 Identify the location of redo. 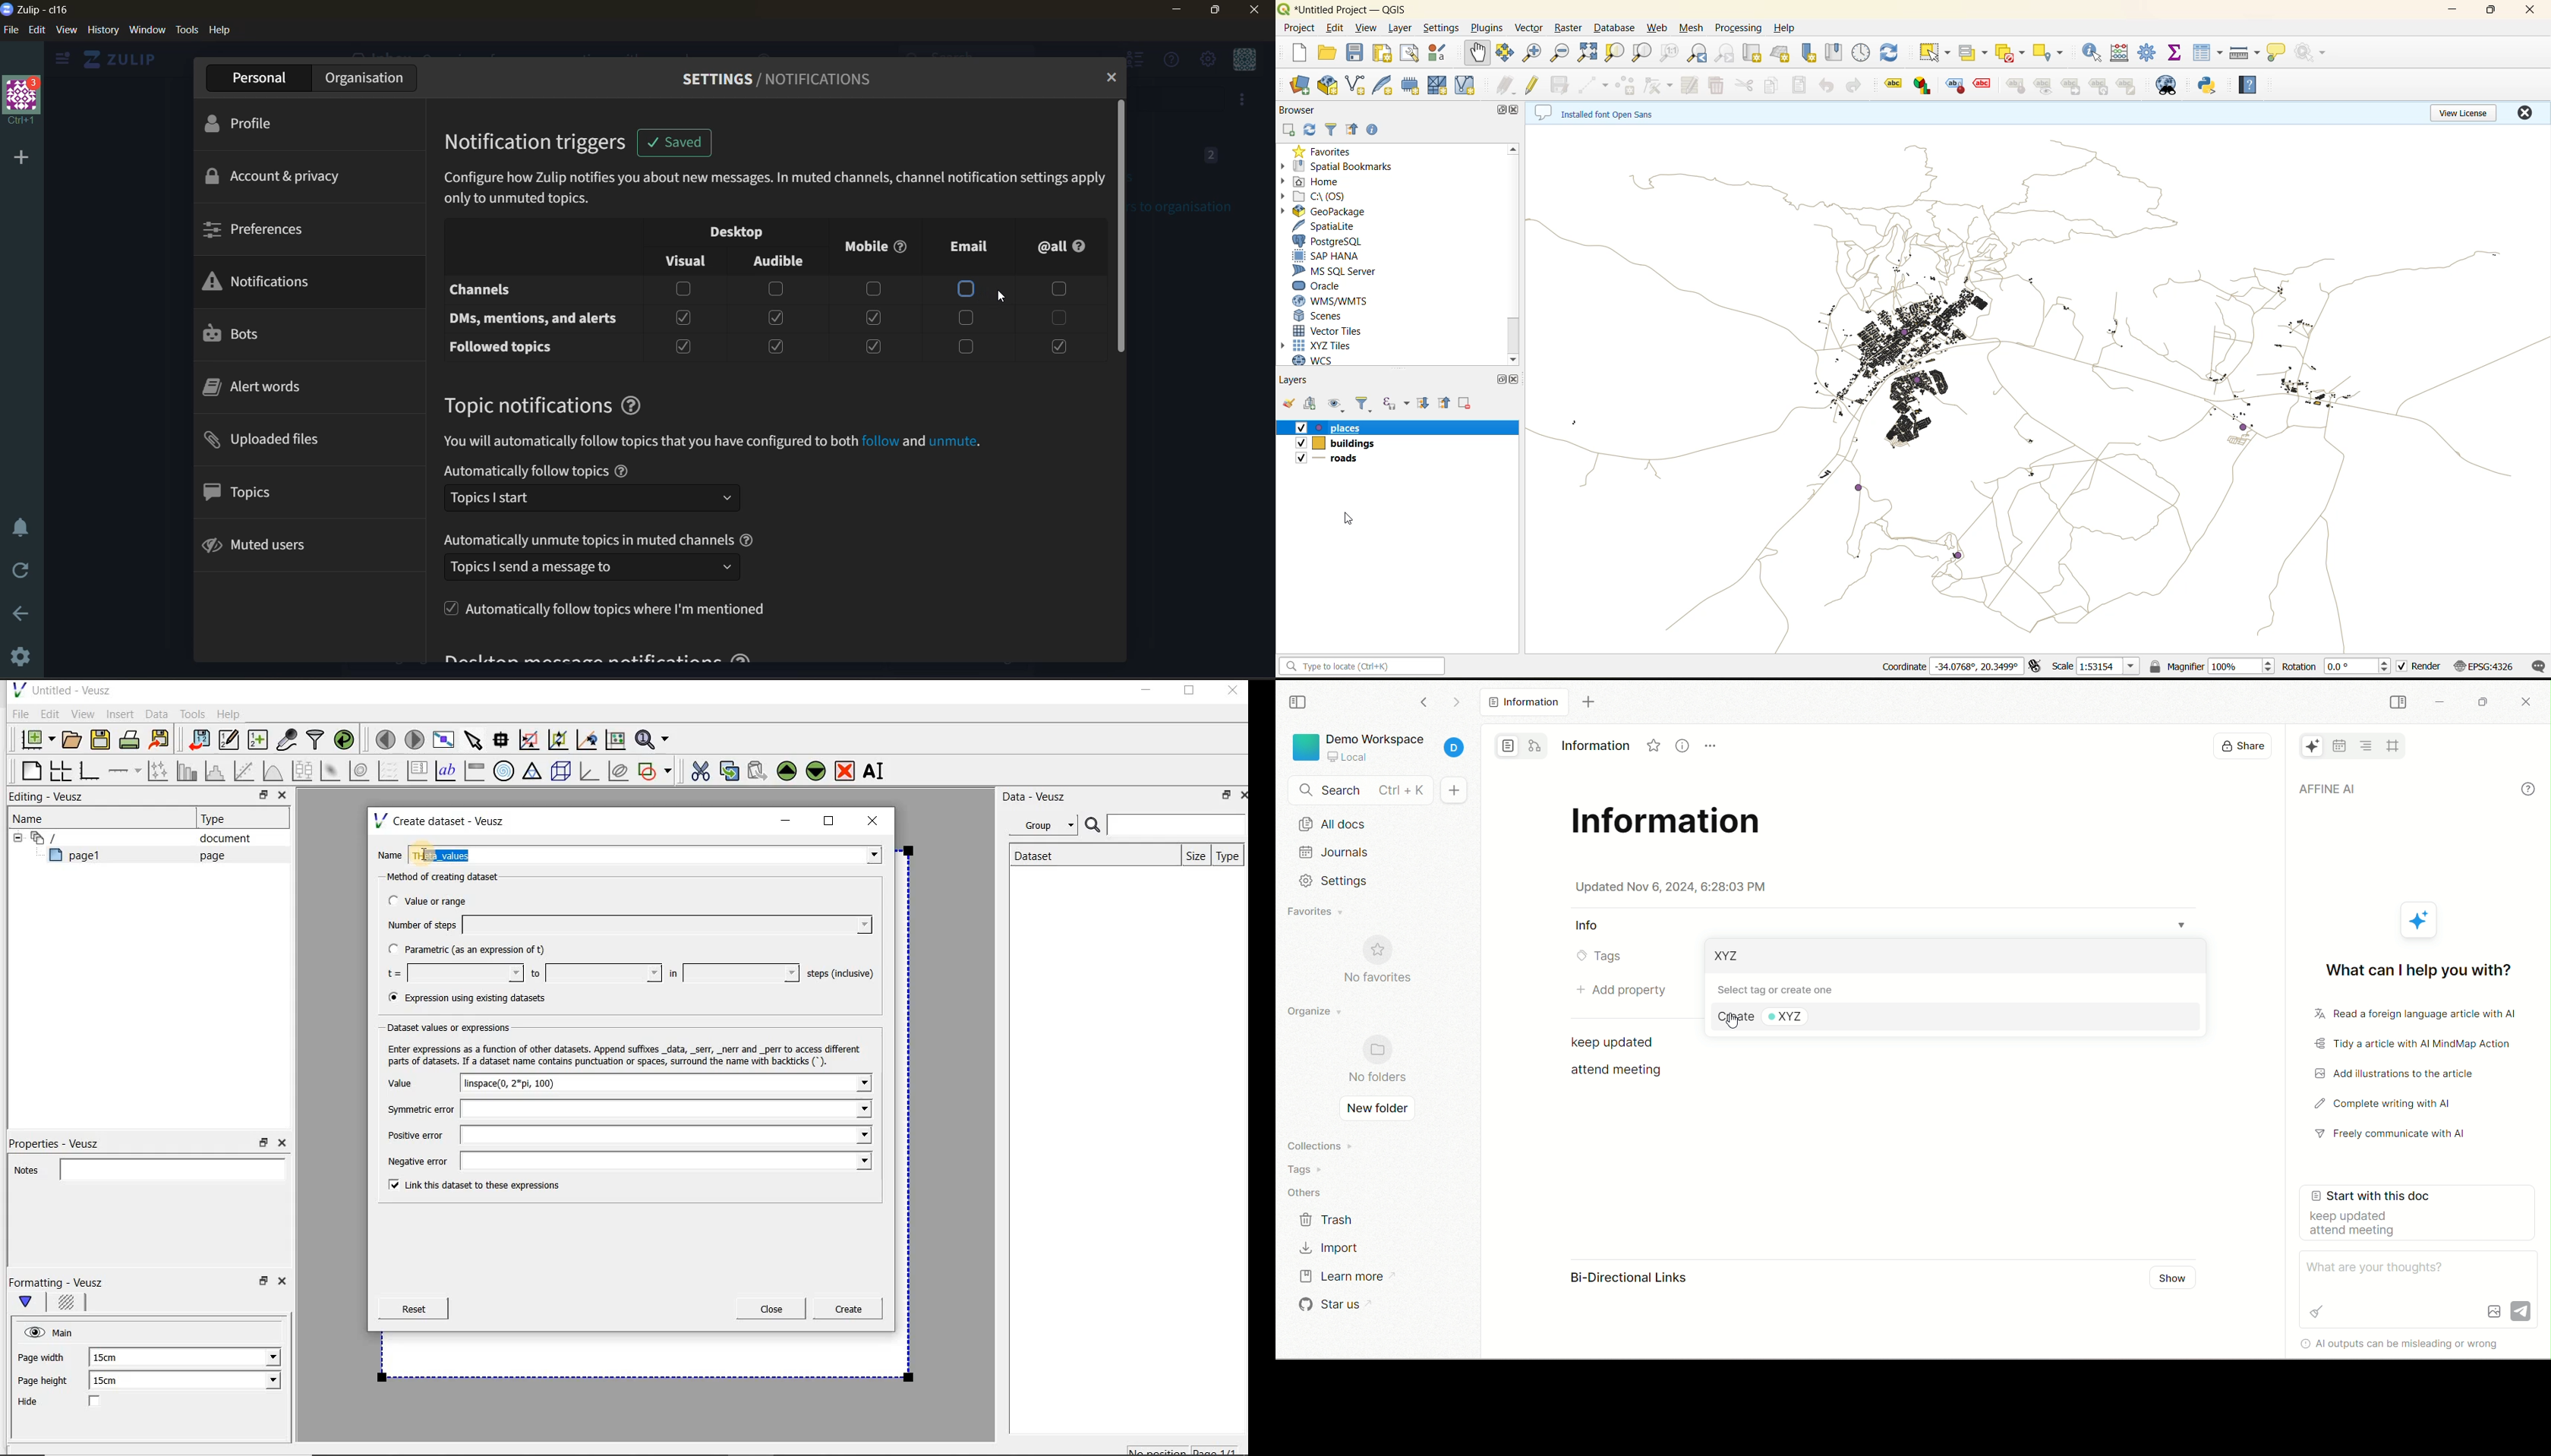
(1857, 88).